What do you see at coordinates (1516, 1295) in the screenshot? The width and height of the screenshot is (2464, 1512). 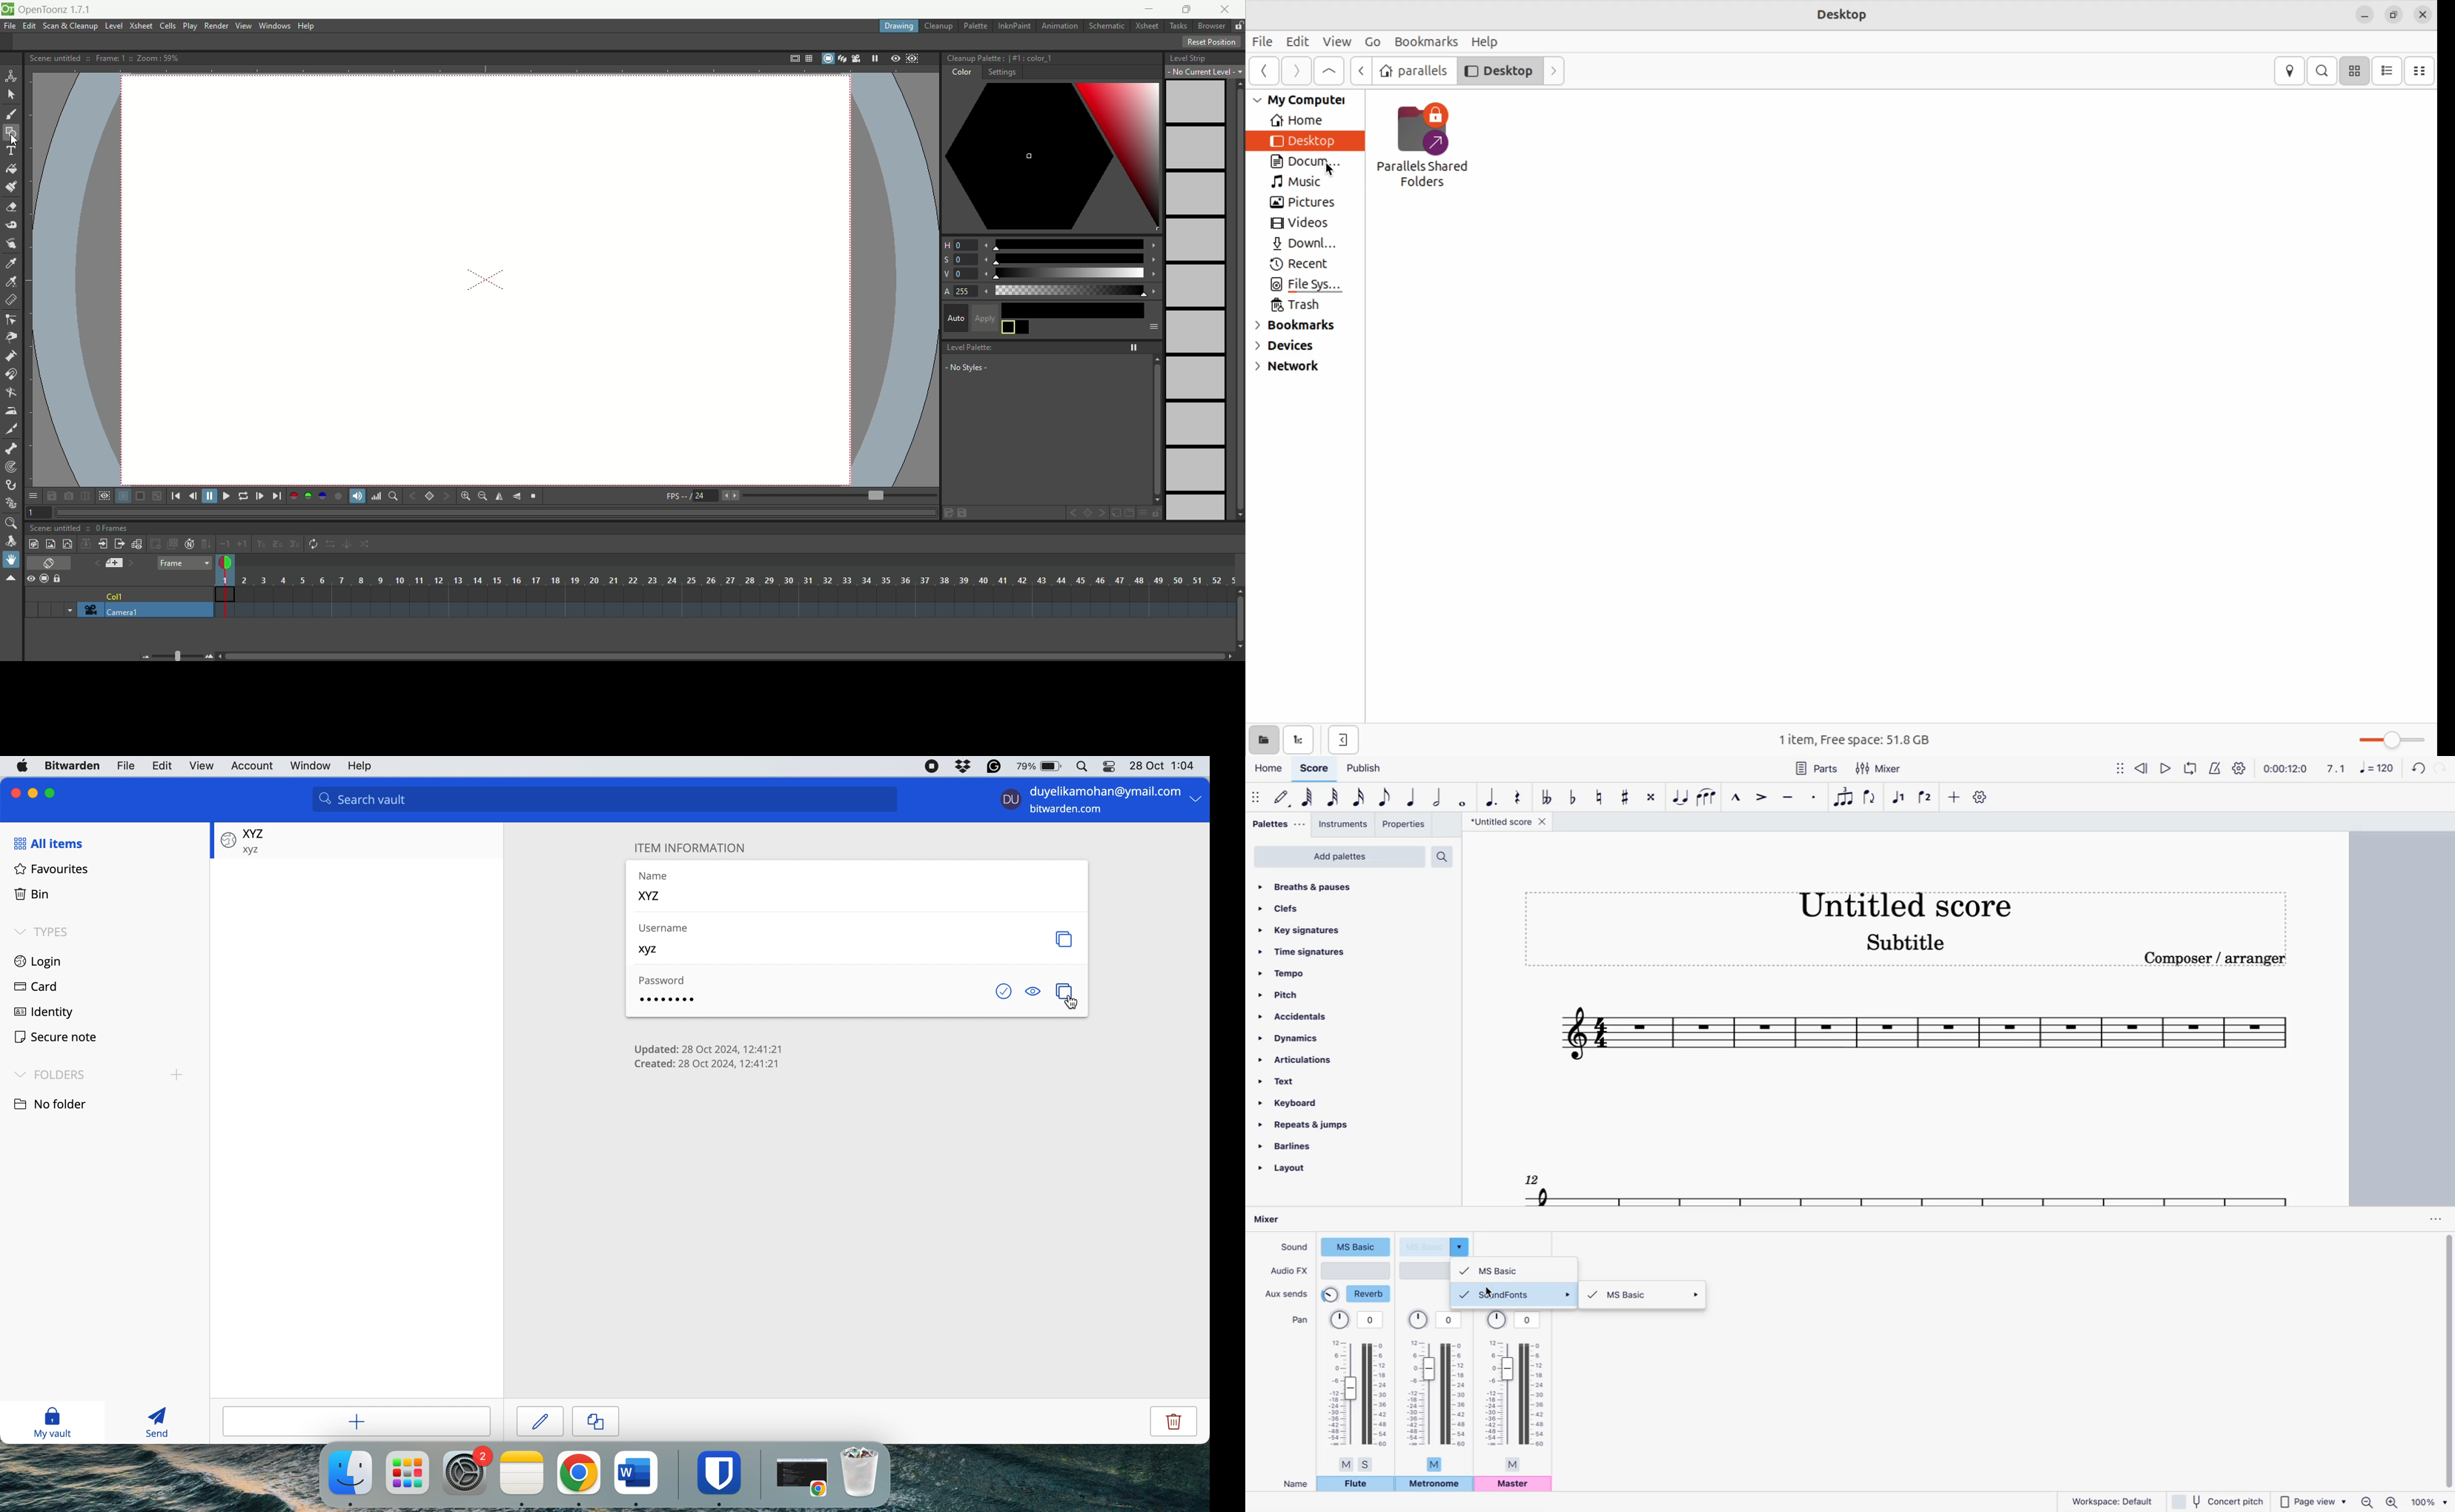 I see `soundfonts` at bounding box center [1516, 1295].